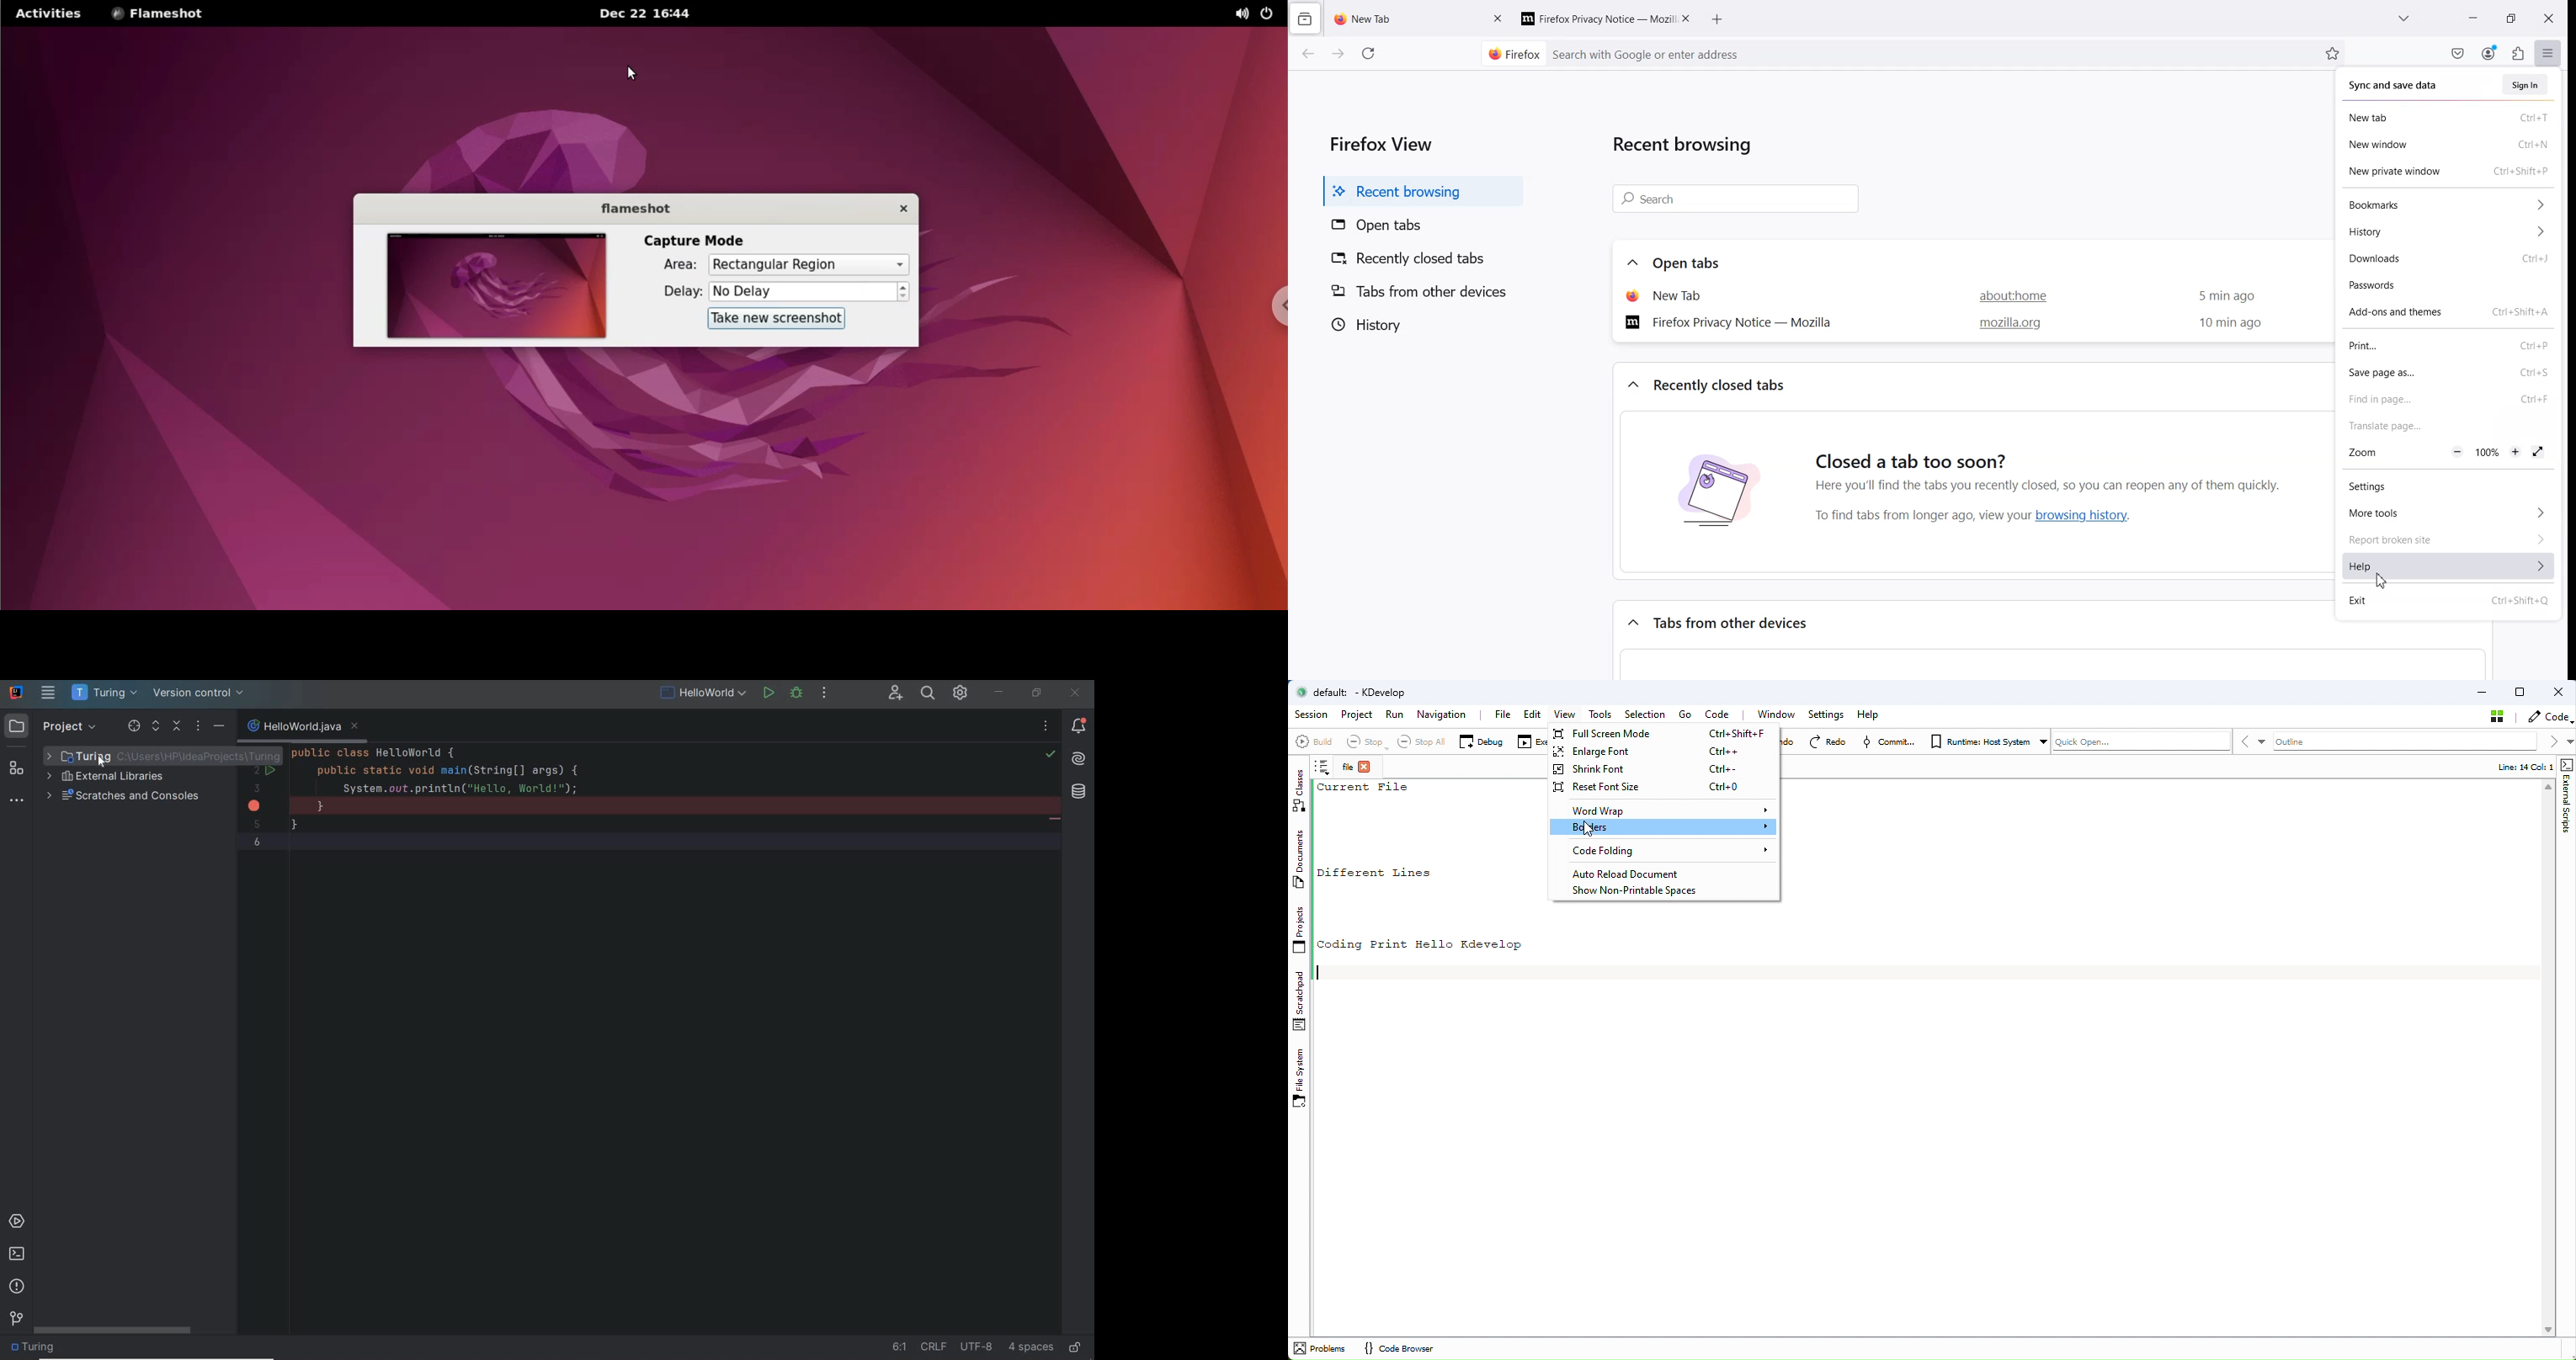 Image resolution: width=2576 pixels, height=1372 pixels. Describe the element at coordinates (1780, 715) in the screenshot. I see `Window` at that location.